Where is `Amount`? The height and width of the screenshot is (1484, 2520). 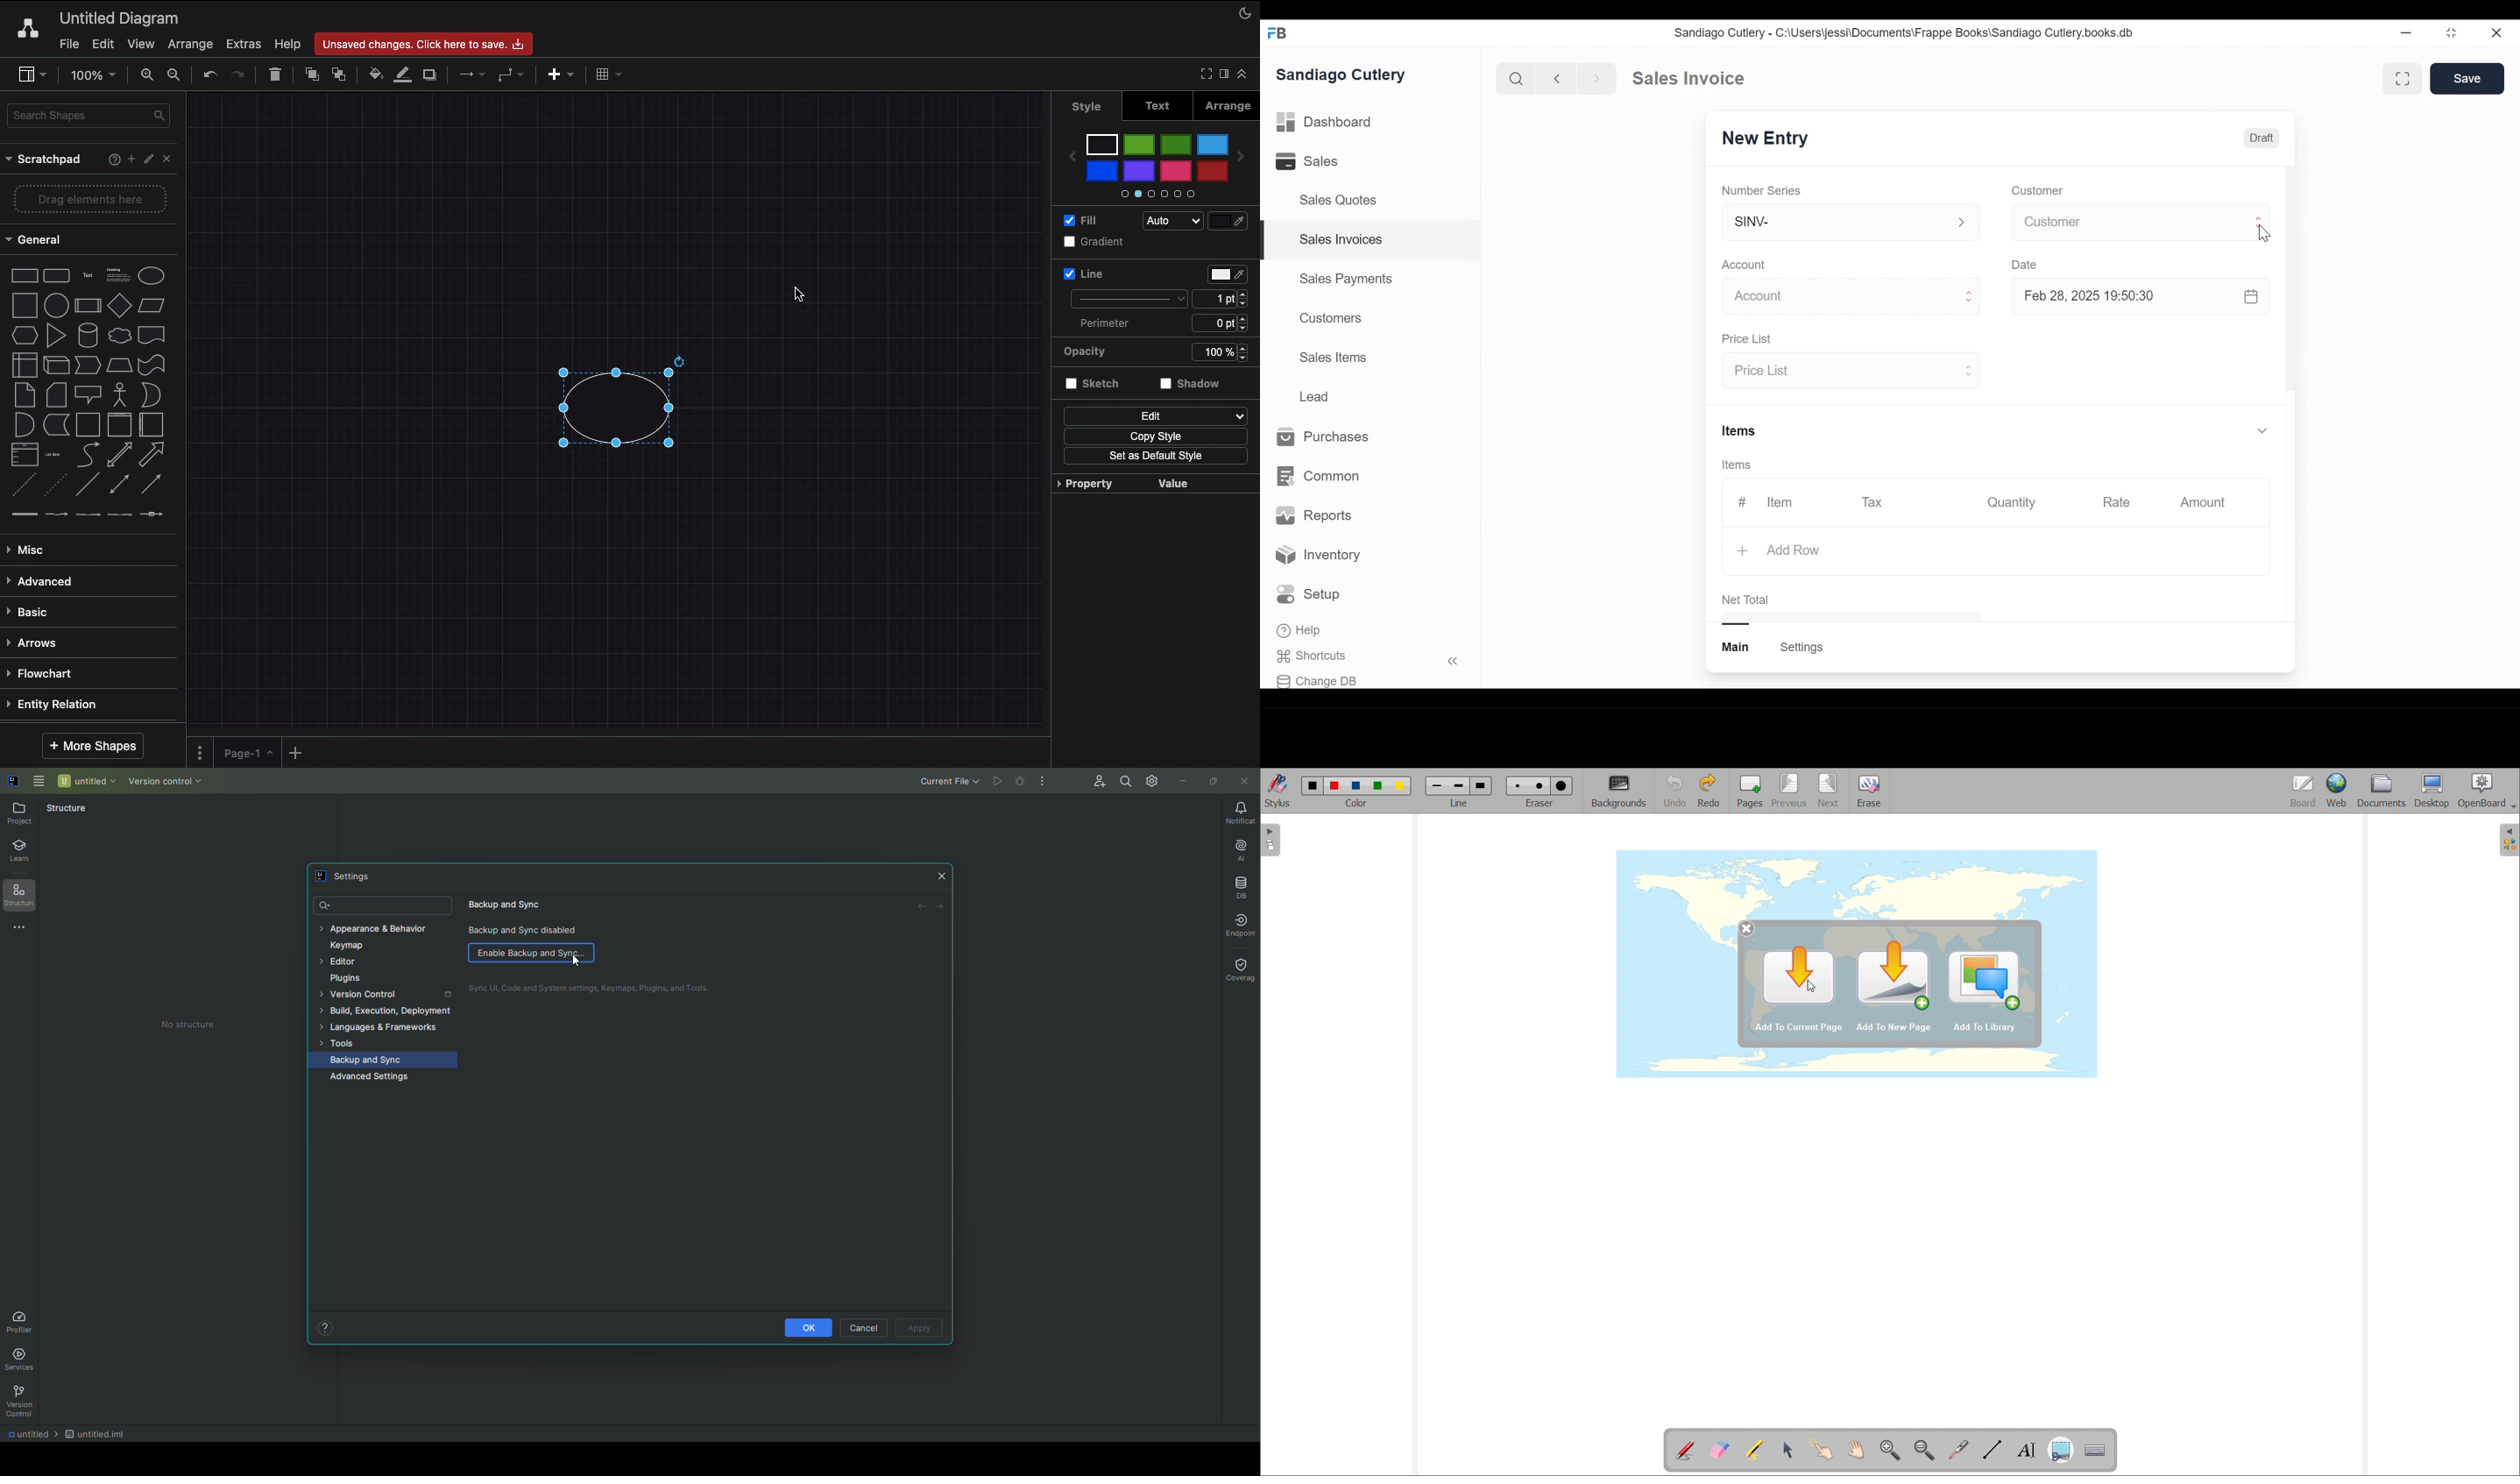
Amount is located at coordinates (2203, 503).